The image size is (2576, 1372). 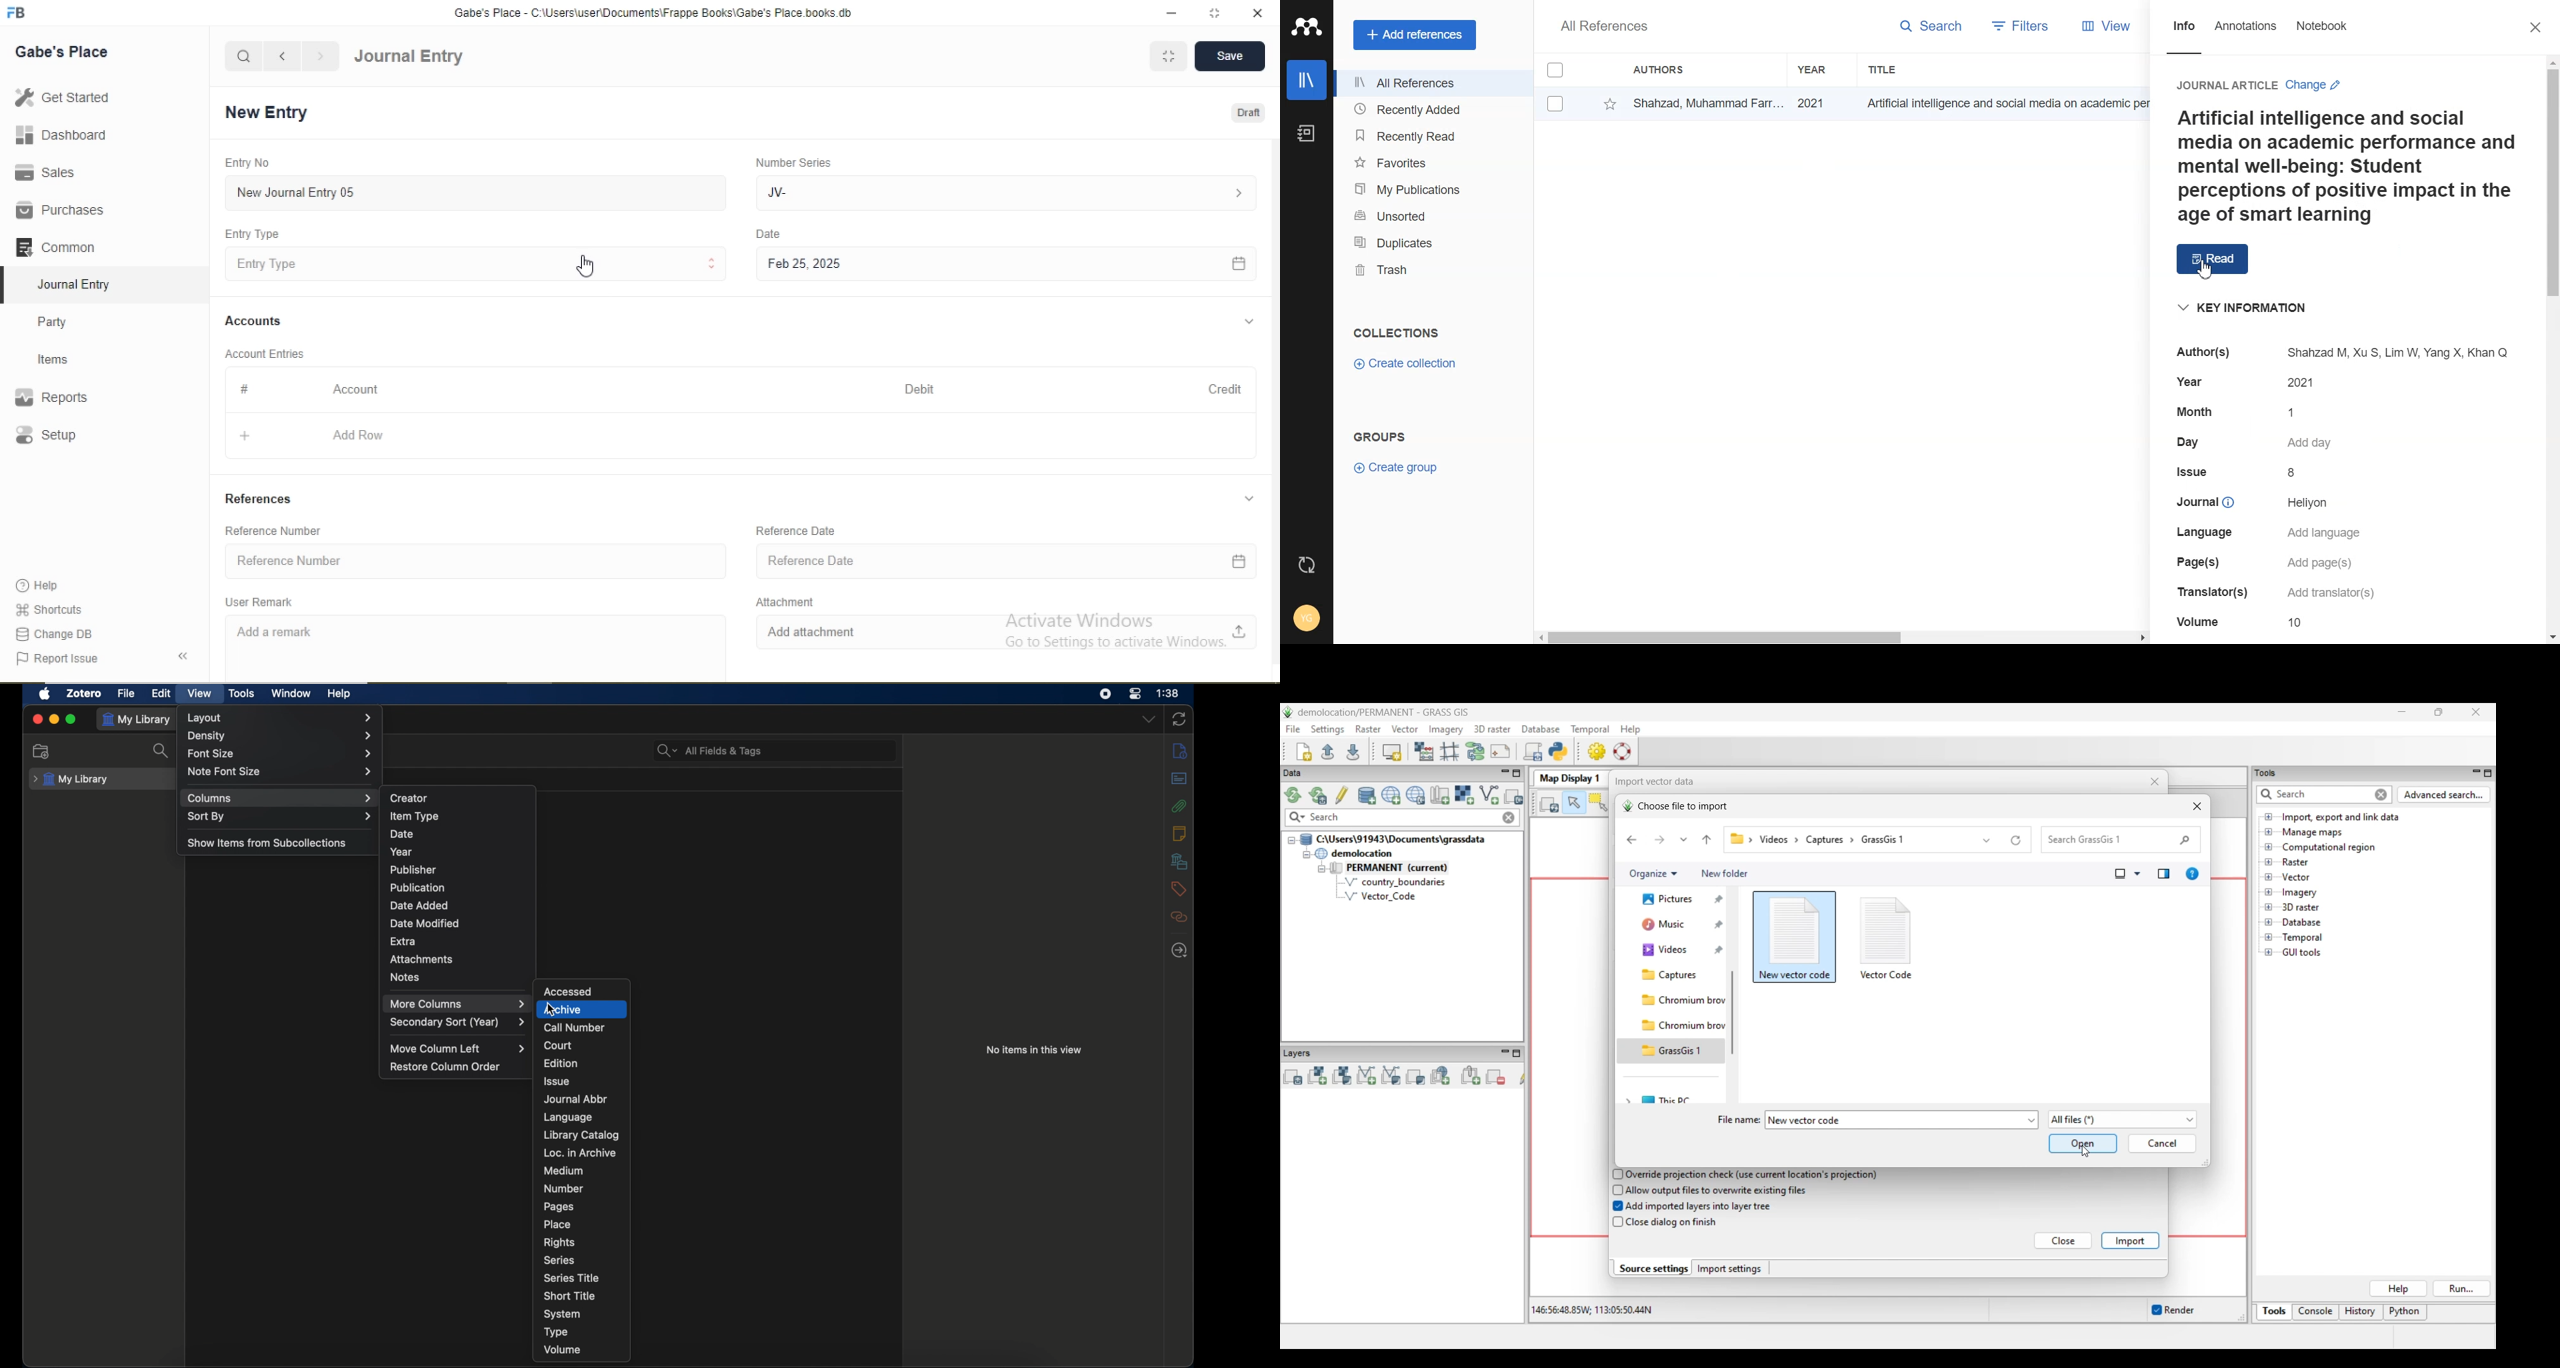 What do you see at coordinates (2348, 463) in the screenshot?
I see `Key information about authors, year, month, day, issue, journal and so on.` at bounding box center [2348, 463].